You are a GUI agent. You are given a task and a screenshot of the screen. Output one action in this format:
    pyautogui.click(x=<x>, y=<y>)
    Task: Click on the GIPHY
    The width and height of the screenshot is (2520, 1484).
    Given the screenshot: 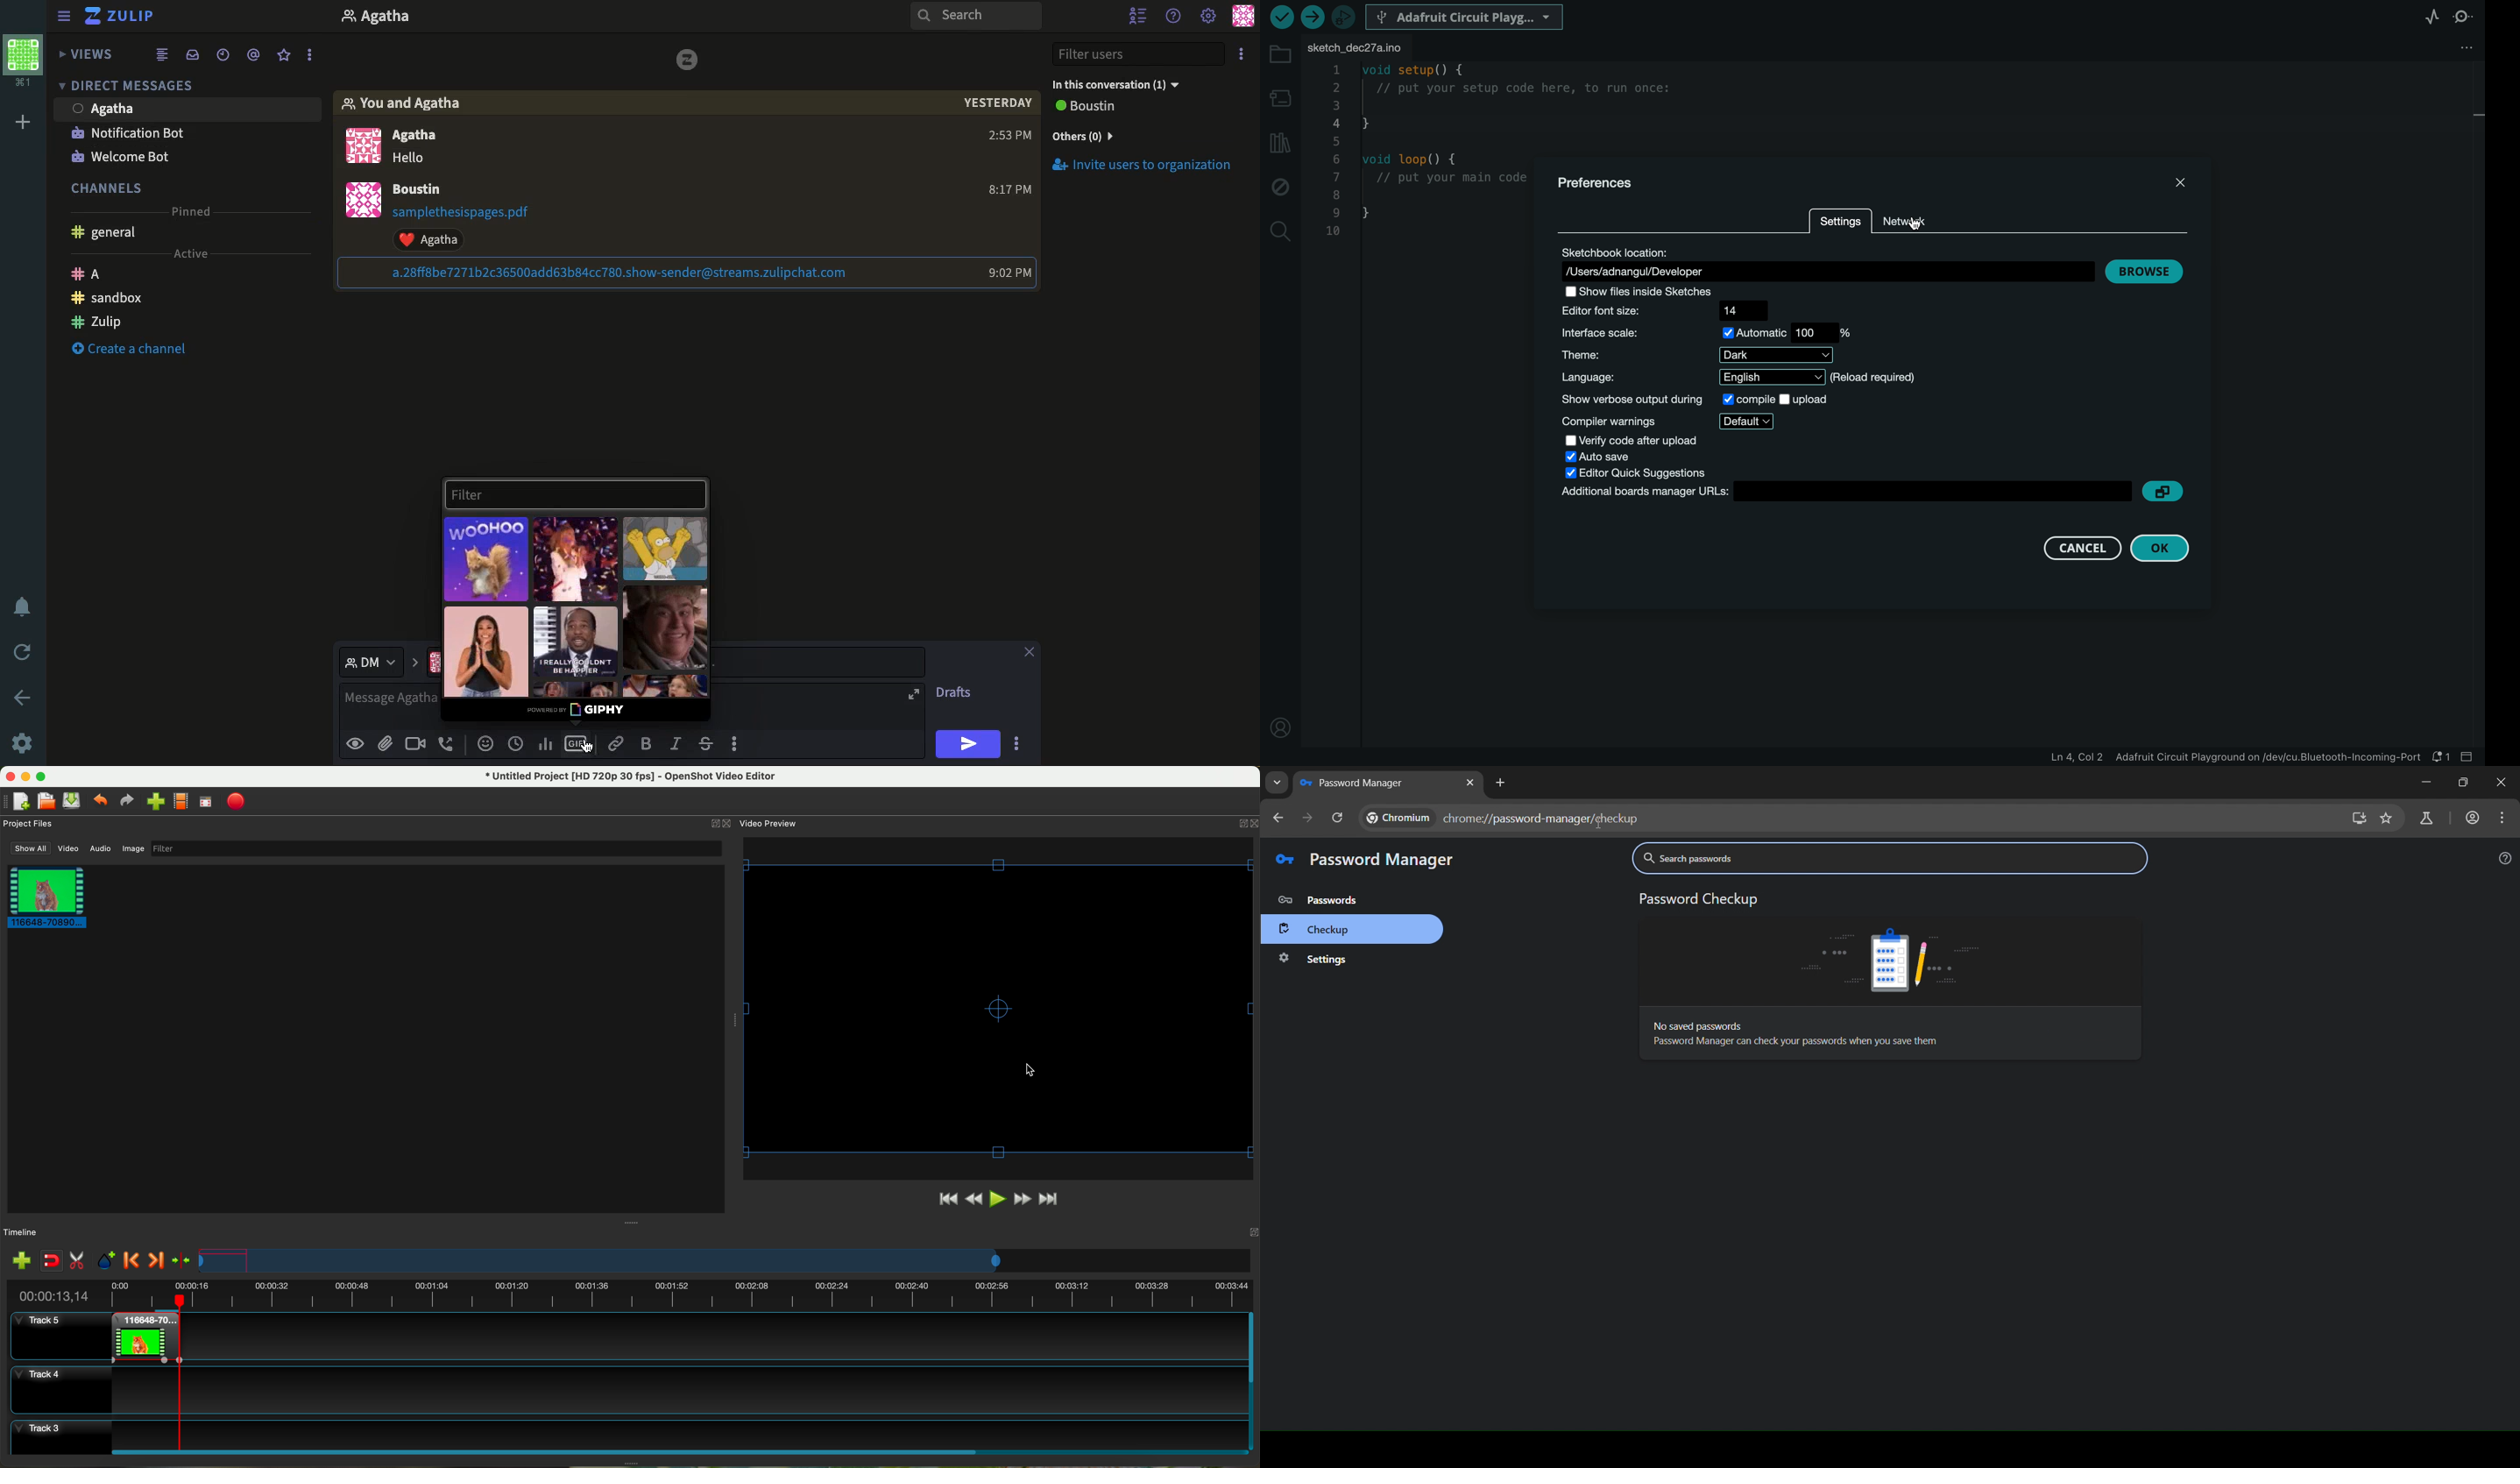 What is the action you would take?
    pyautogui.click(x=579, y=711)
    